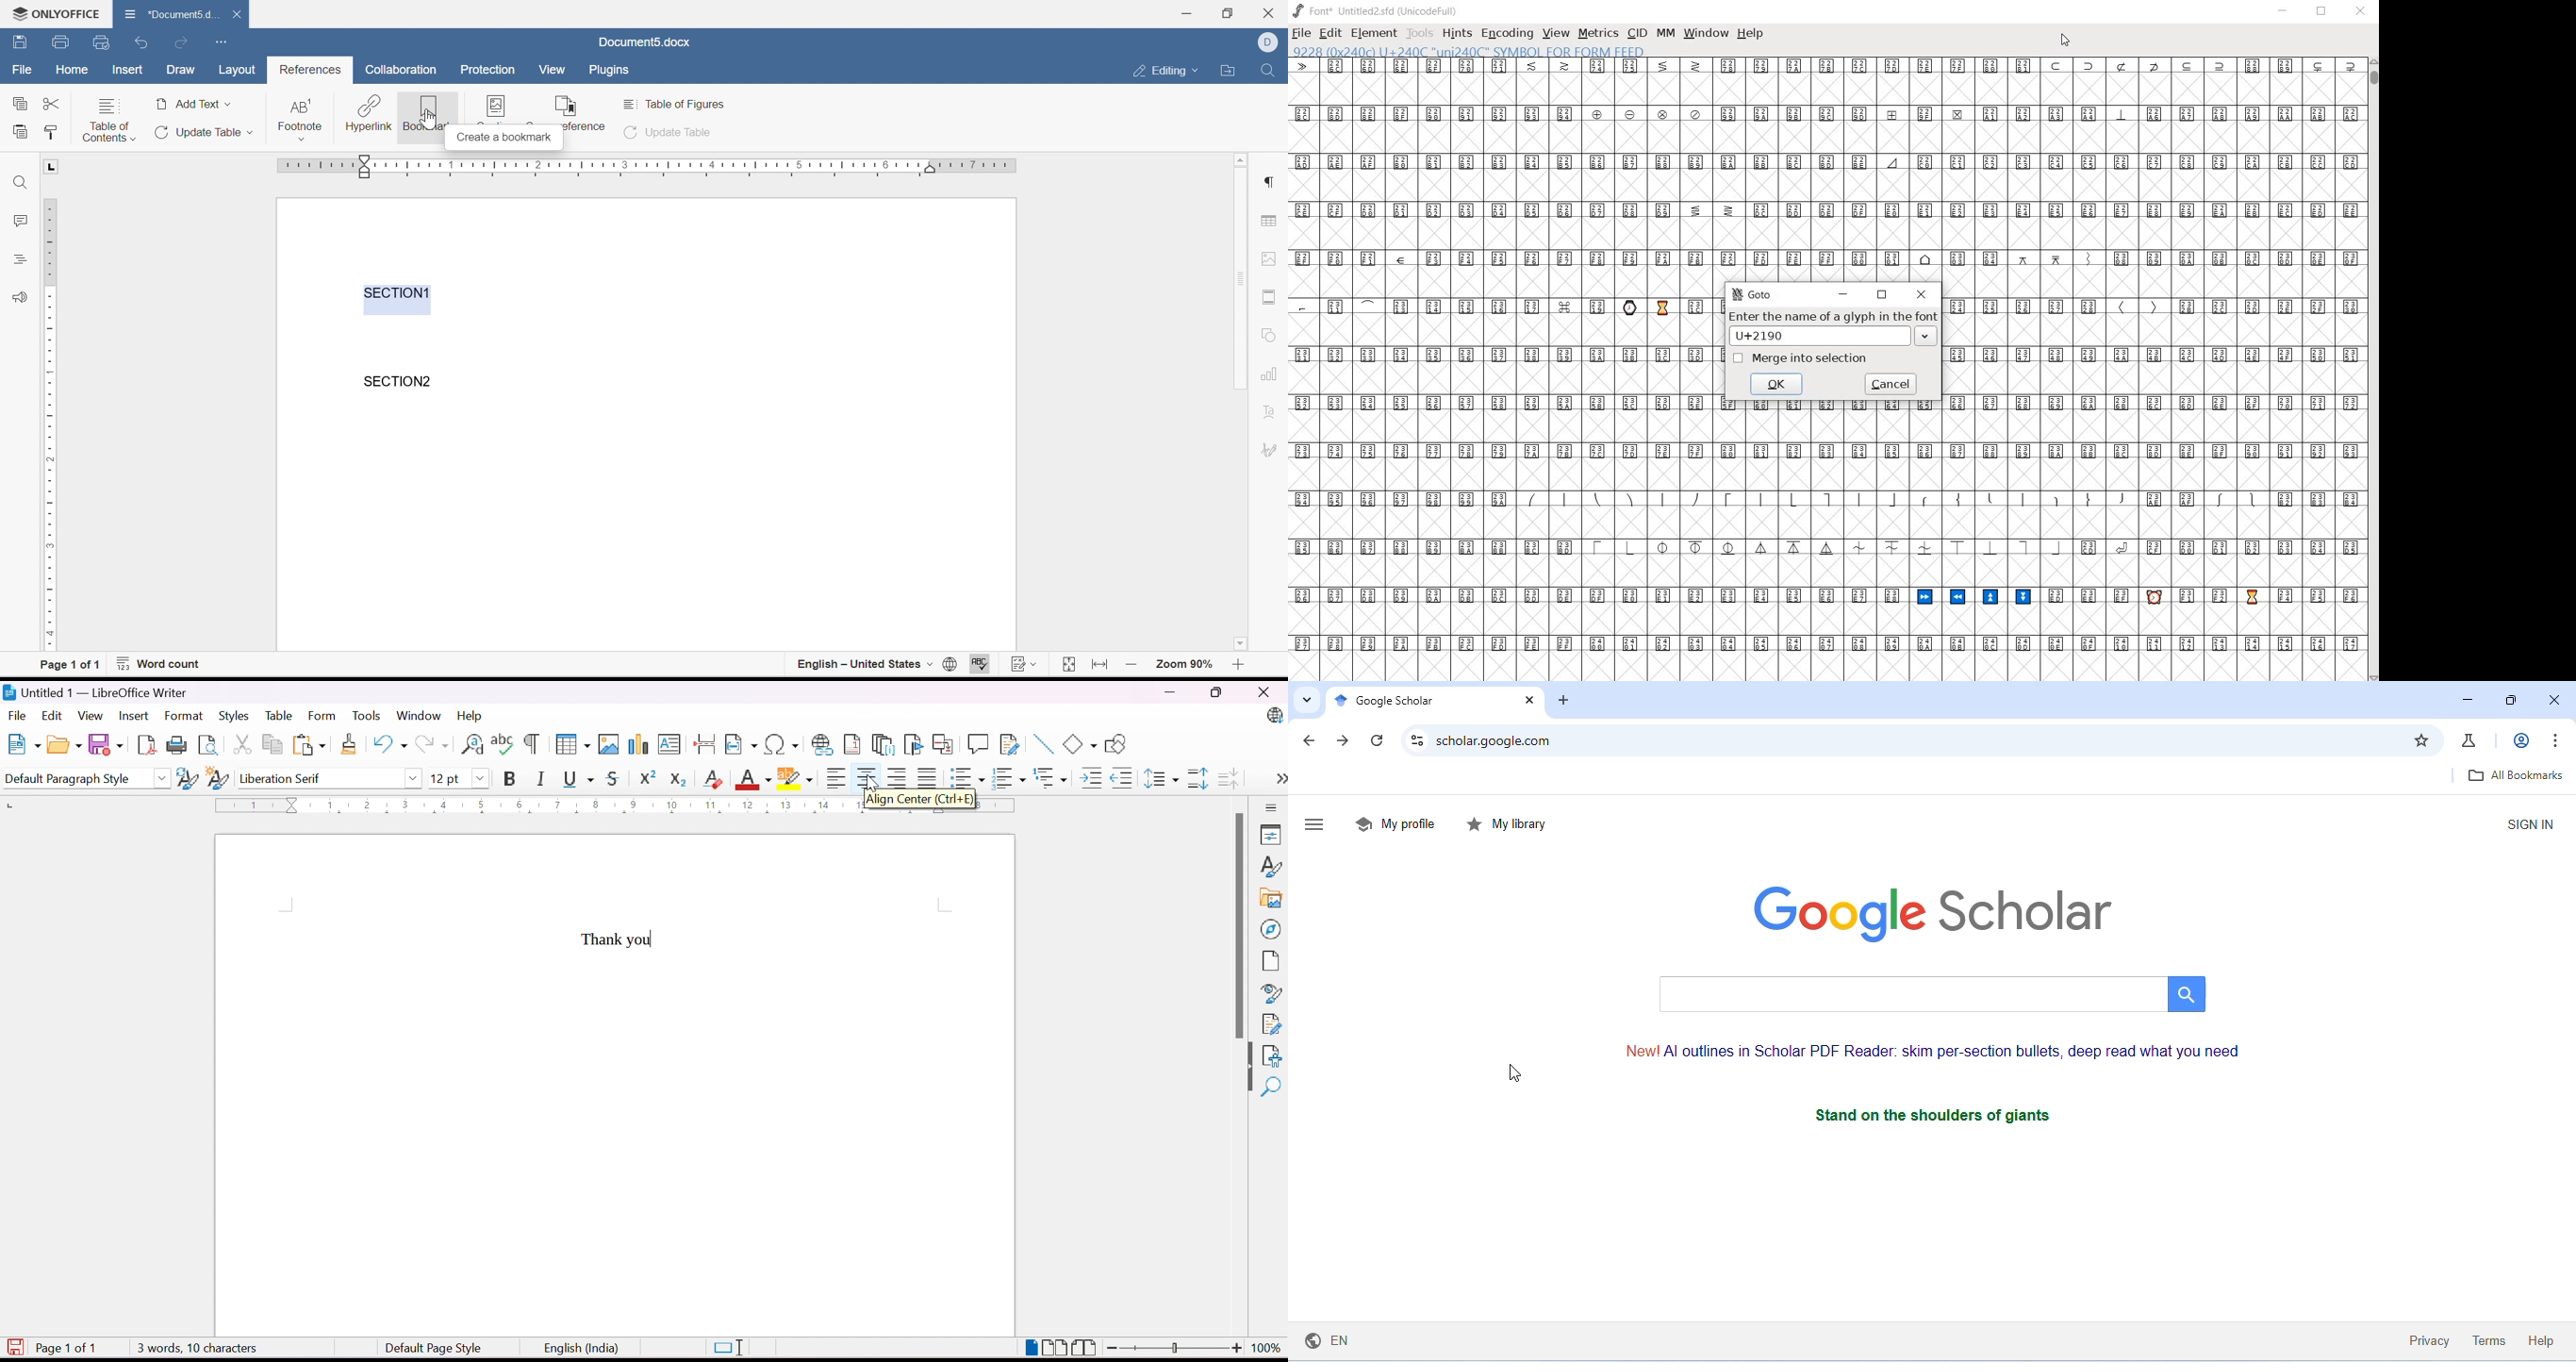 Image resolution: width=2576 pixels, height=1372 pixels. What do you see at coordinates (1707, 33) in the screenshot?
I see `window` at bounding box center [1707, 33].